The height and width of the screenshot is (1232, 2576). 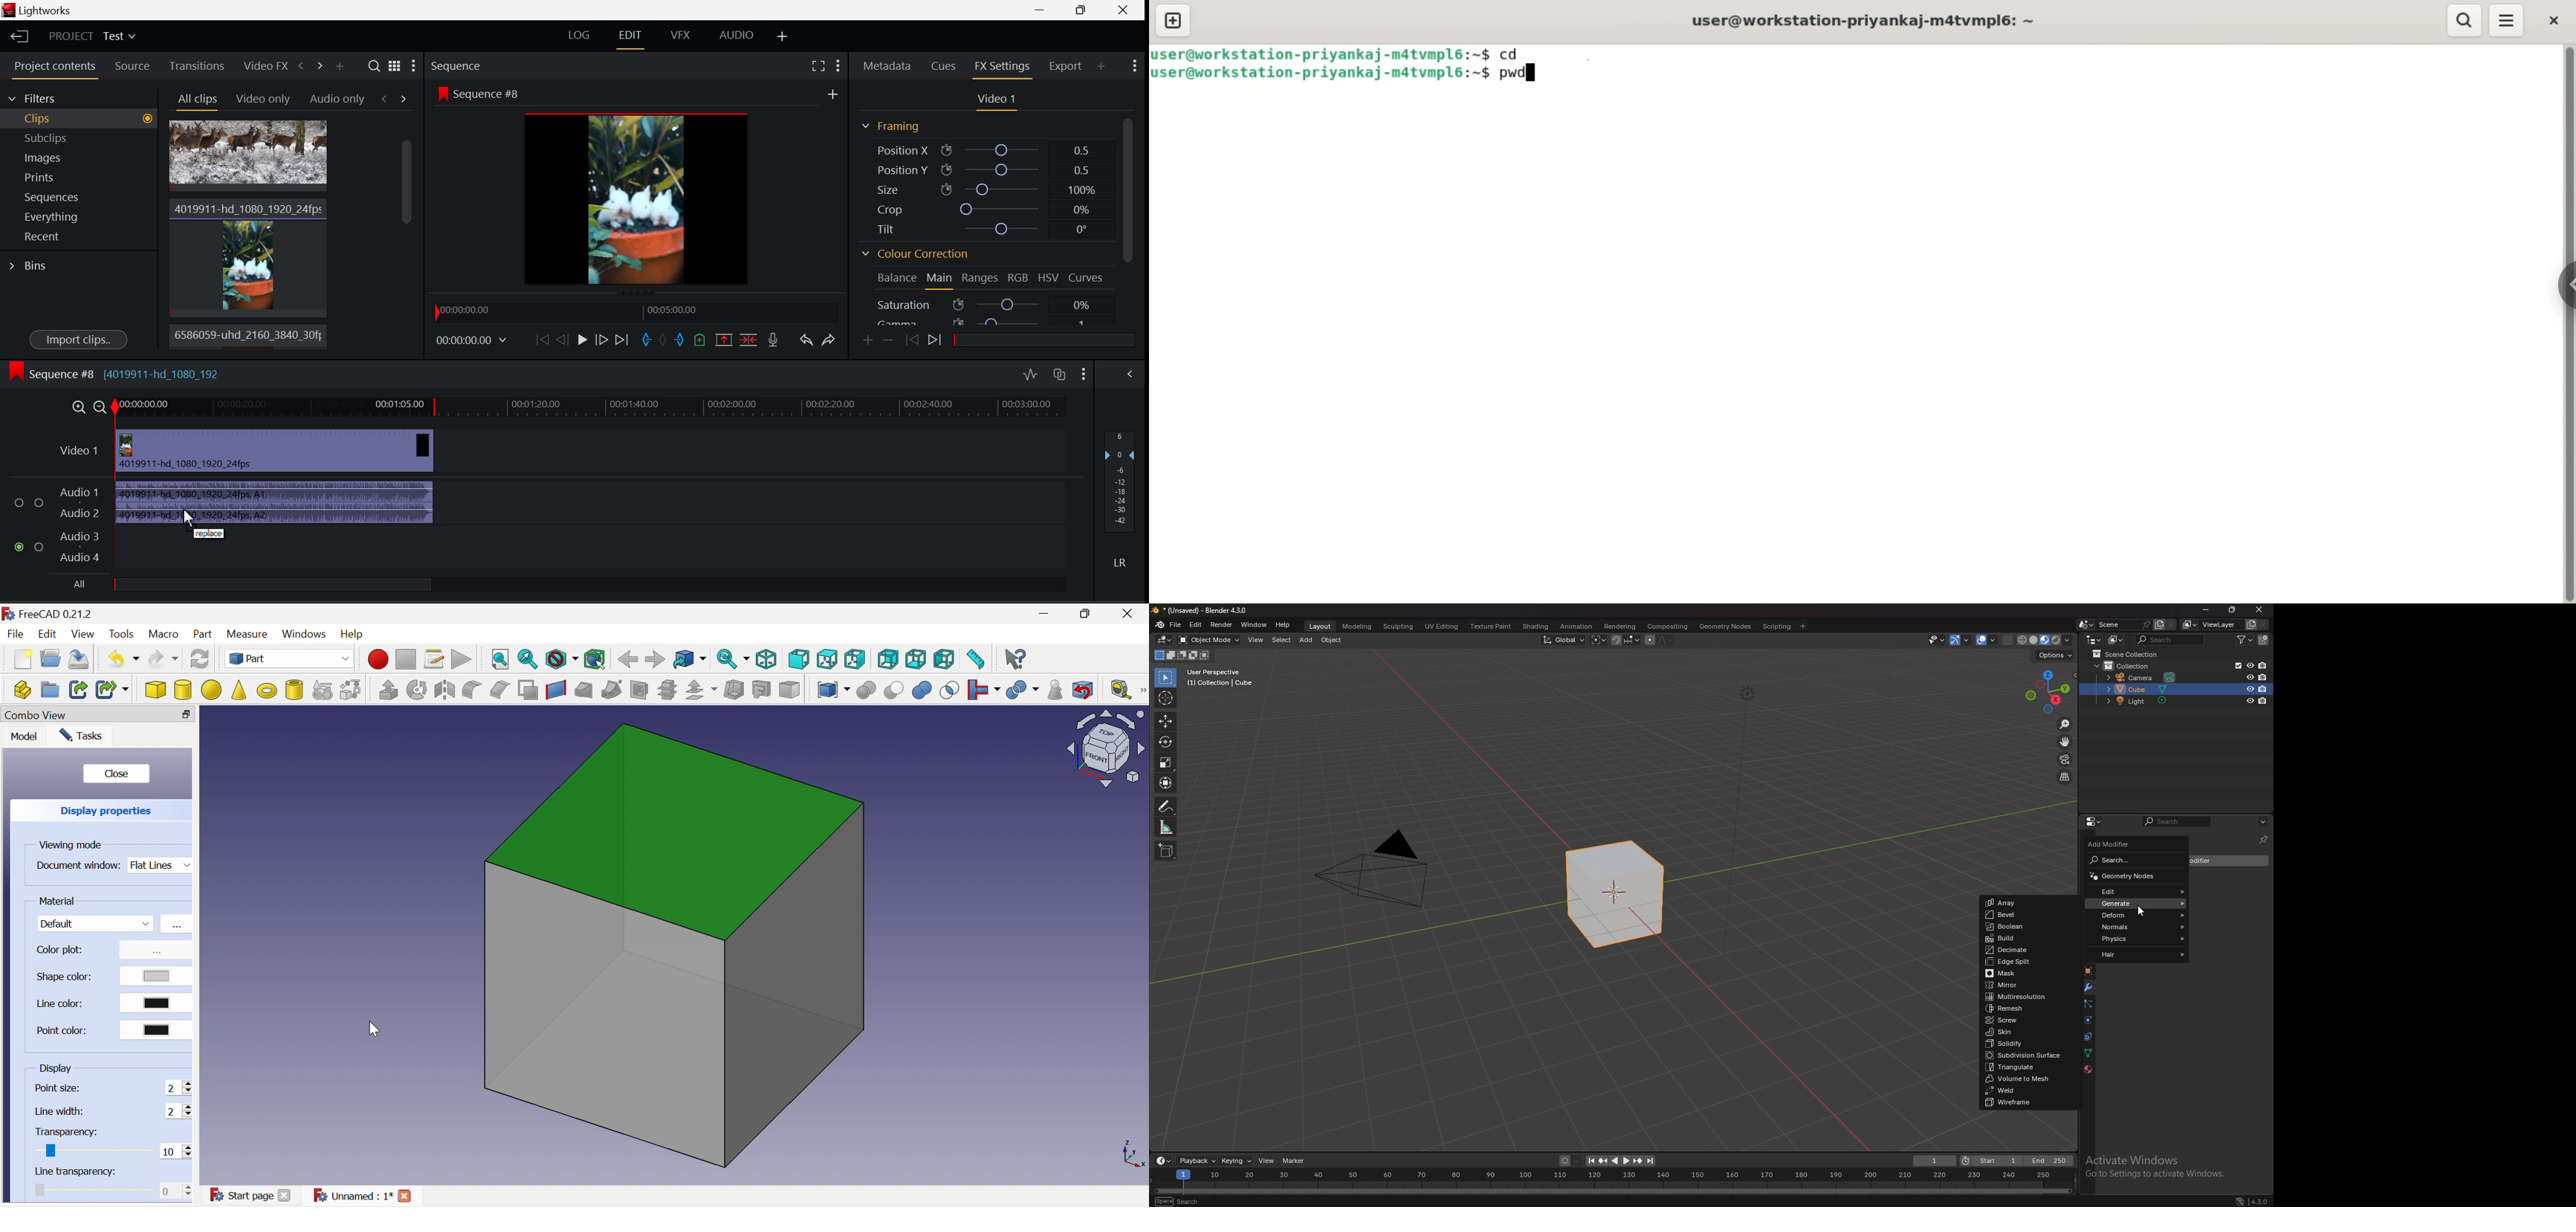 What do you see at coordinates (164, 658) in the screenshot?
I see `Redo` at bounding box center [164, 658].